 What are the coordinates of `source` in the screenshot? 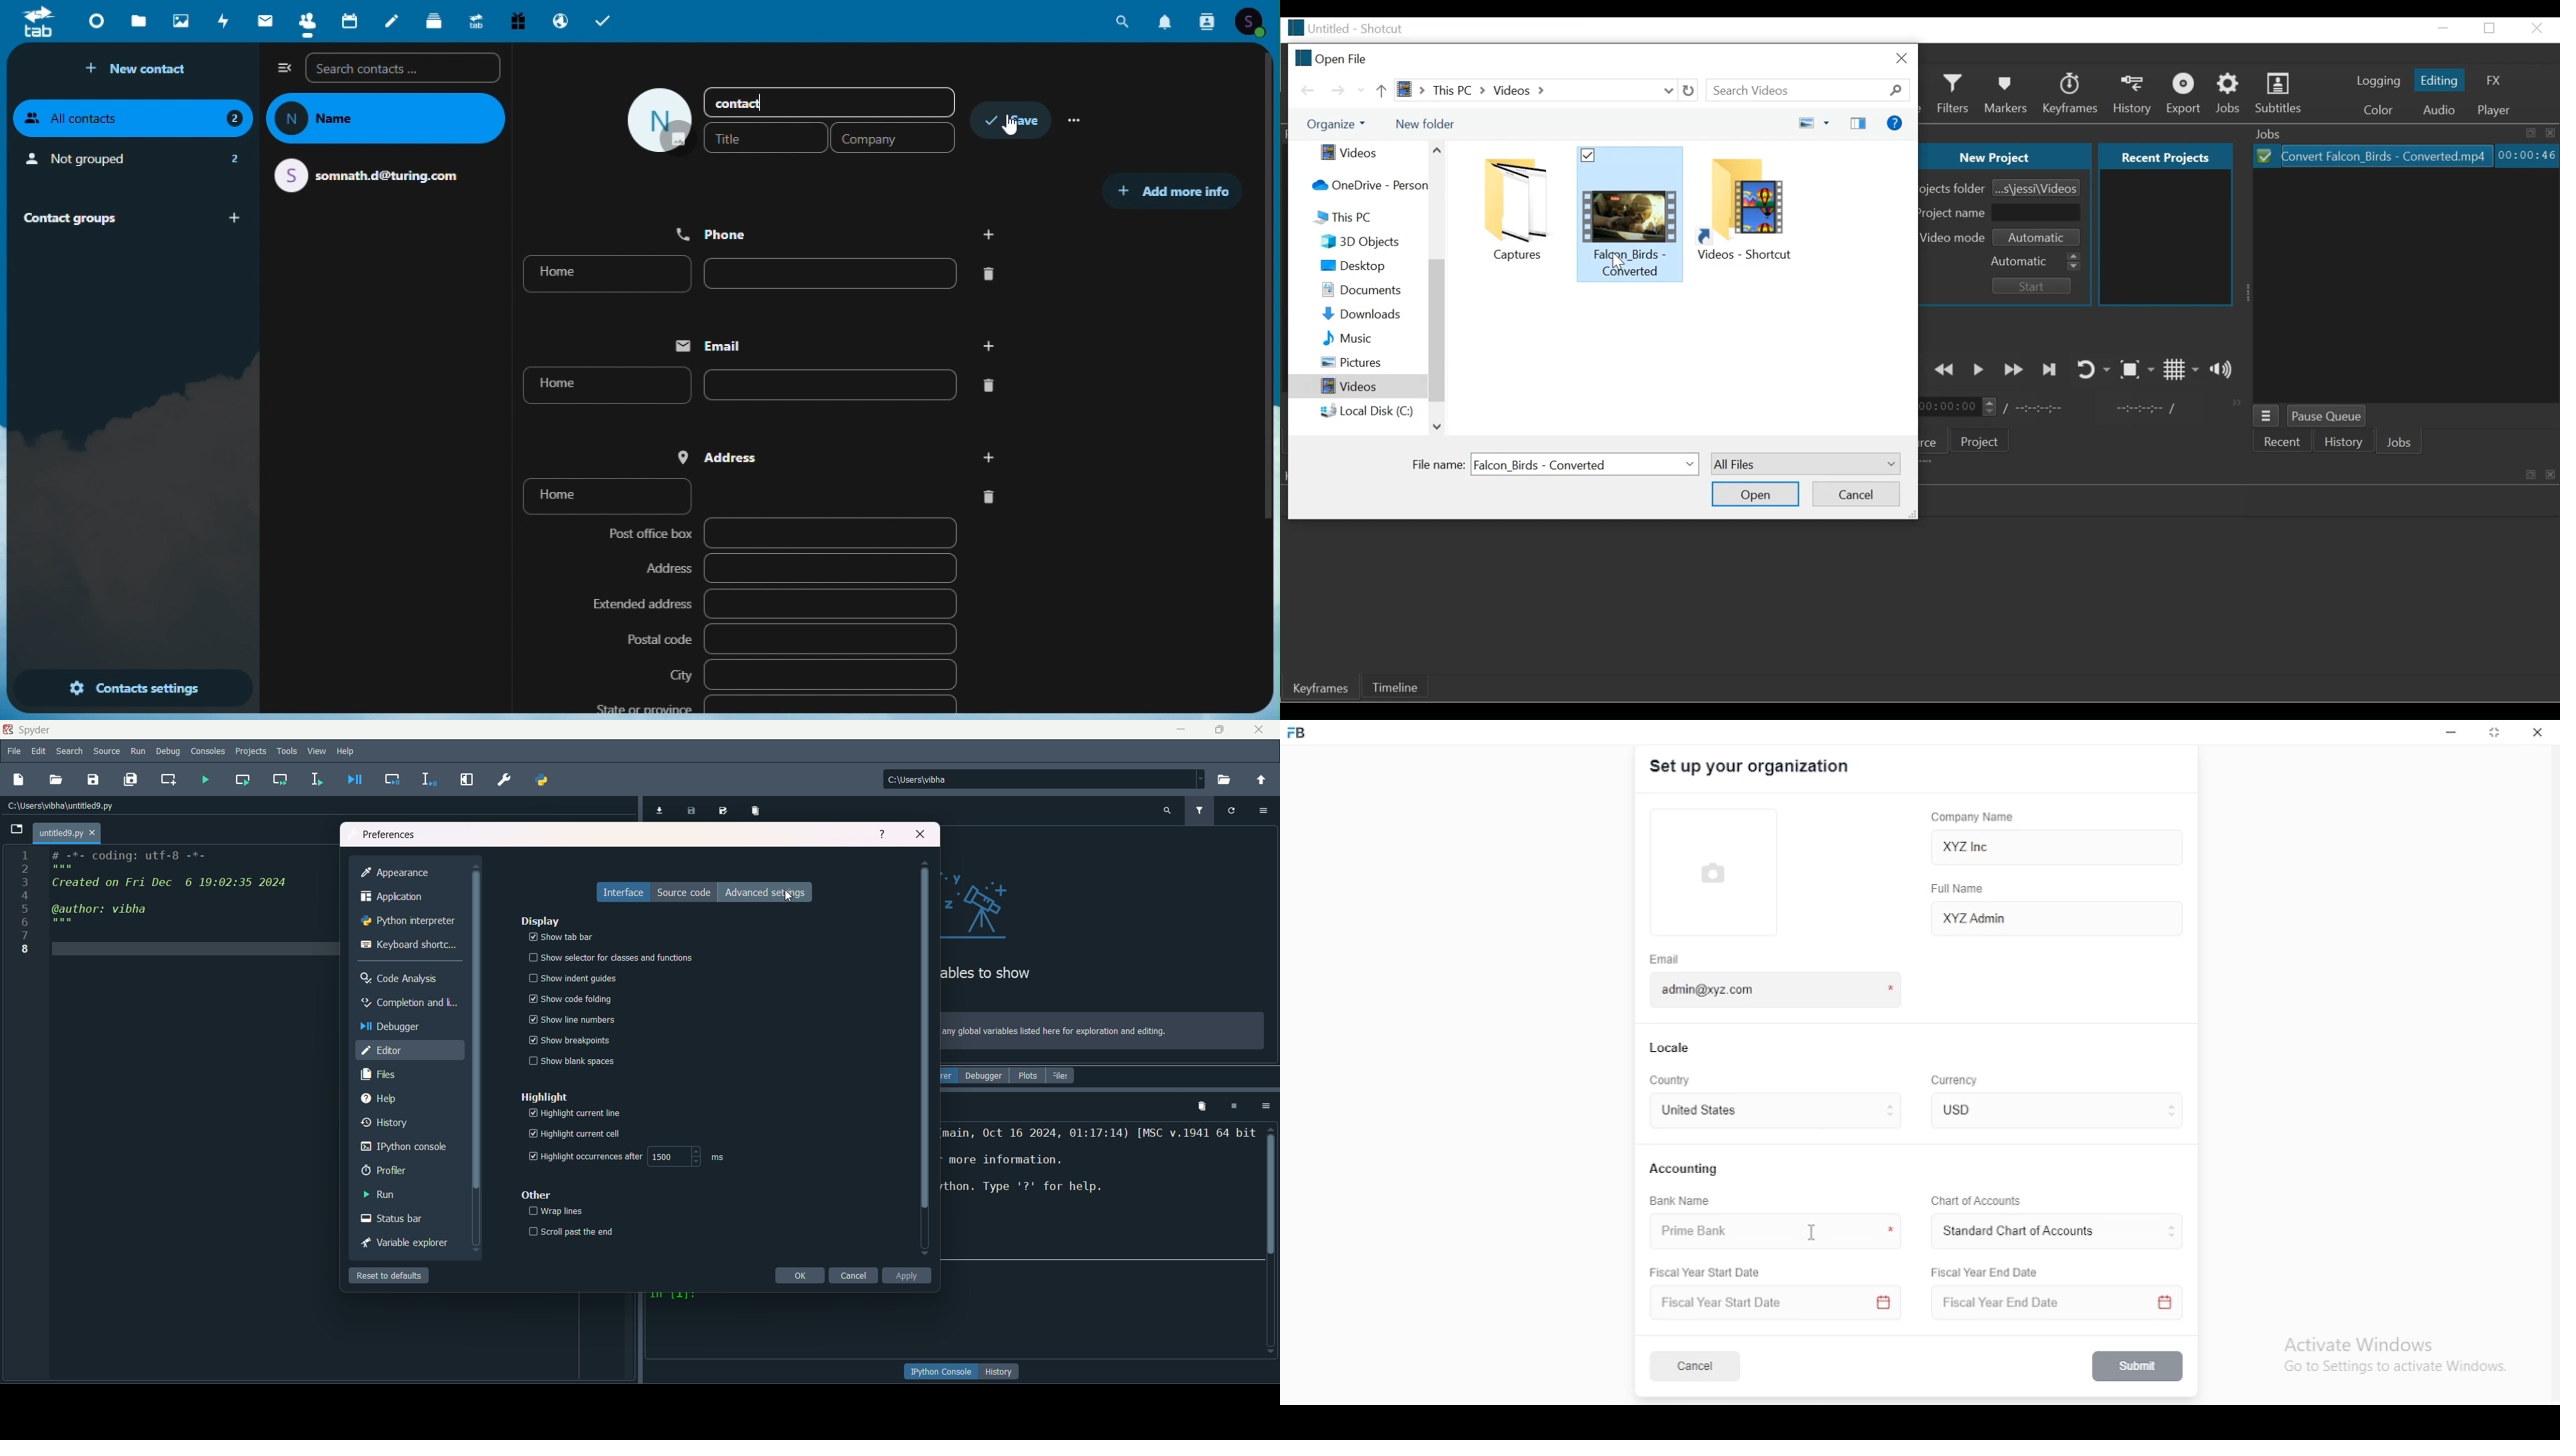 It's located at (107, 751).